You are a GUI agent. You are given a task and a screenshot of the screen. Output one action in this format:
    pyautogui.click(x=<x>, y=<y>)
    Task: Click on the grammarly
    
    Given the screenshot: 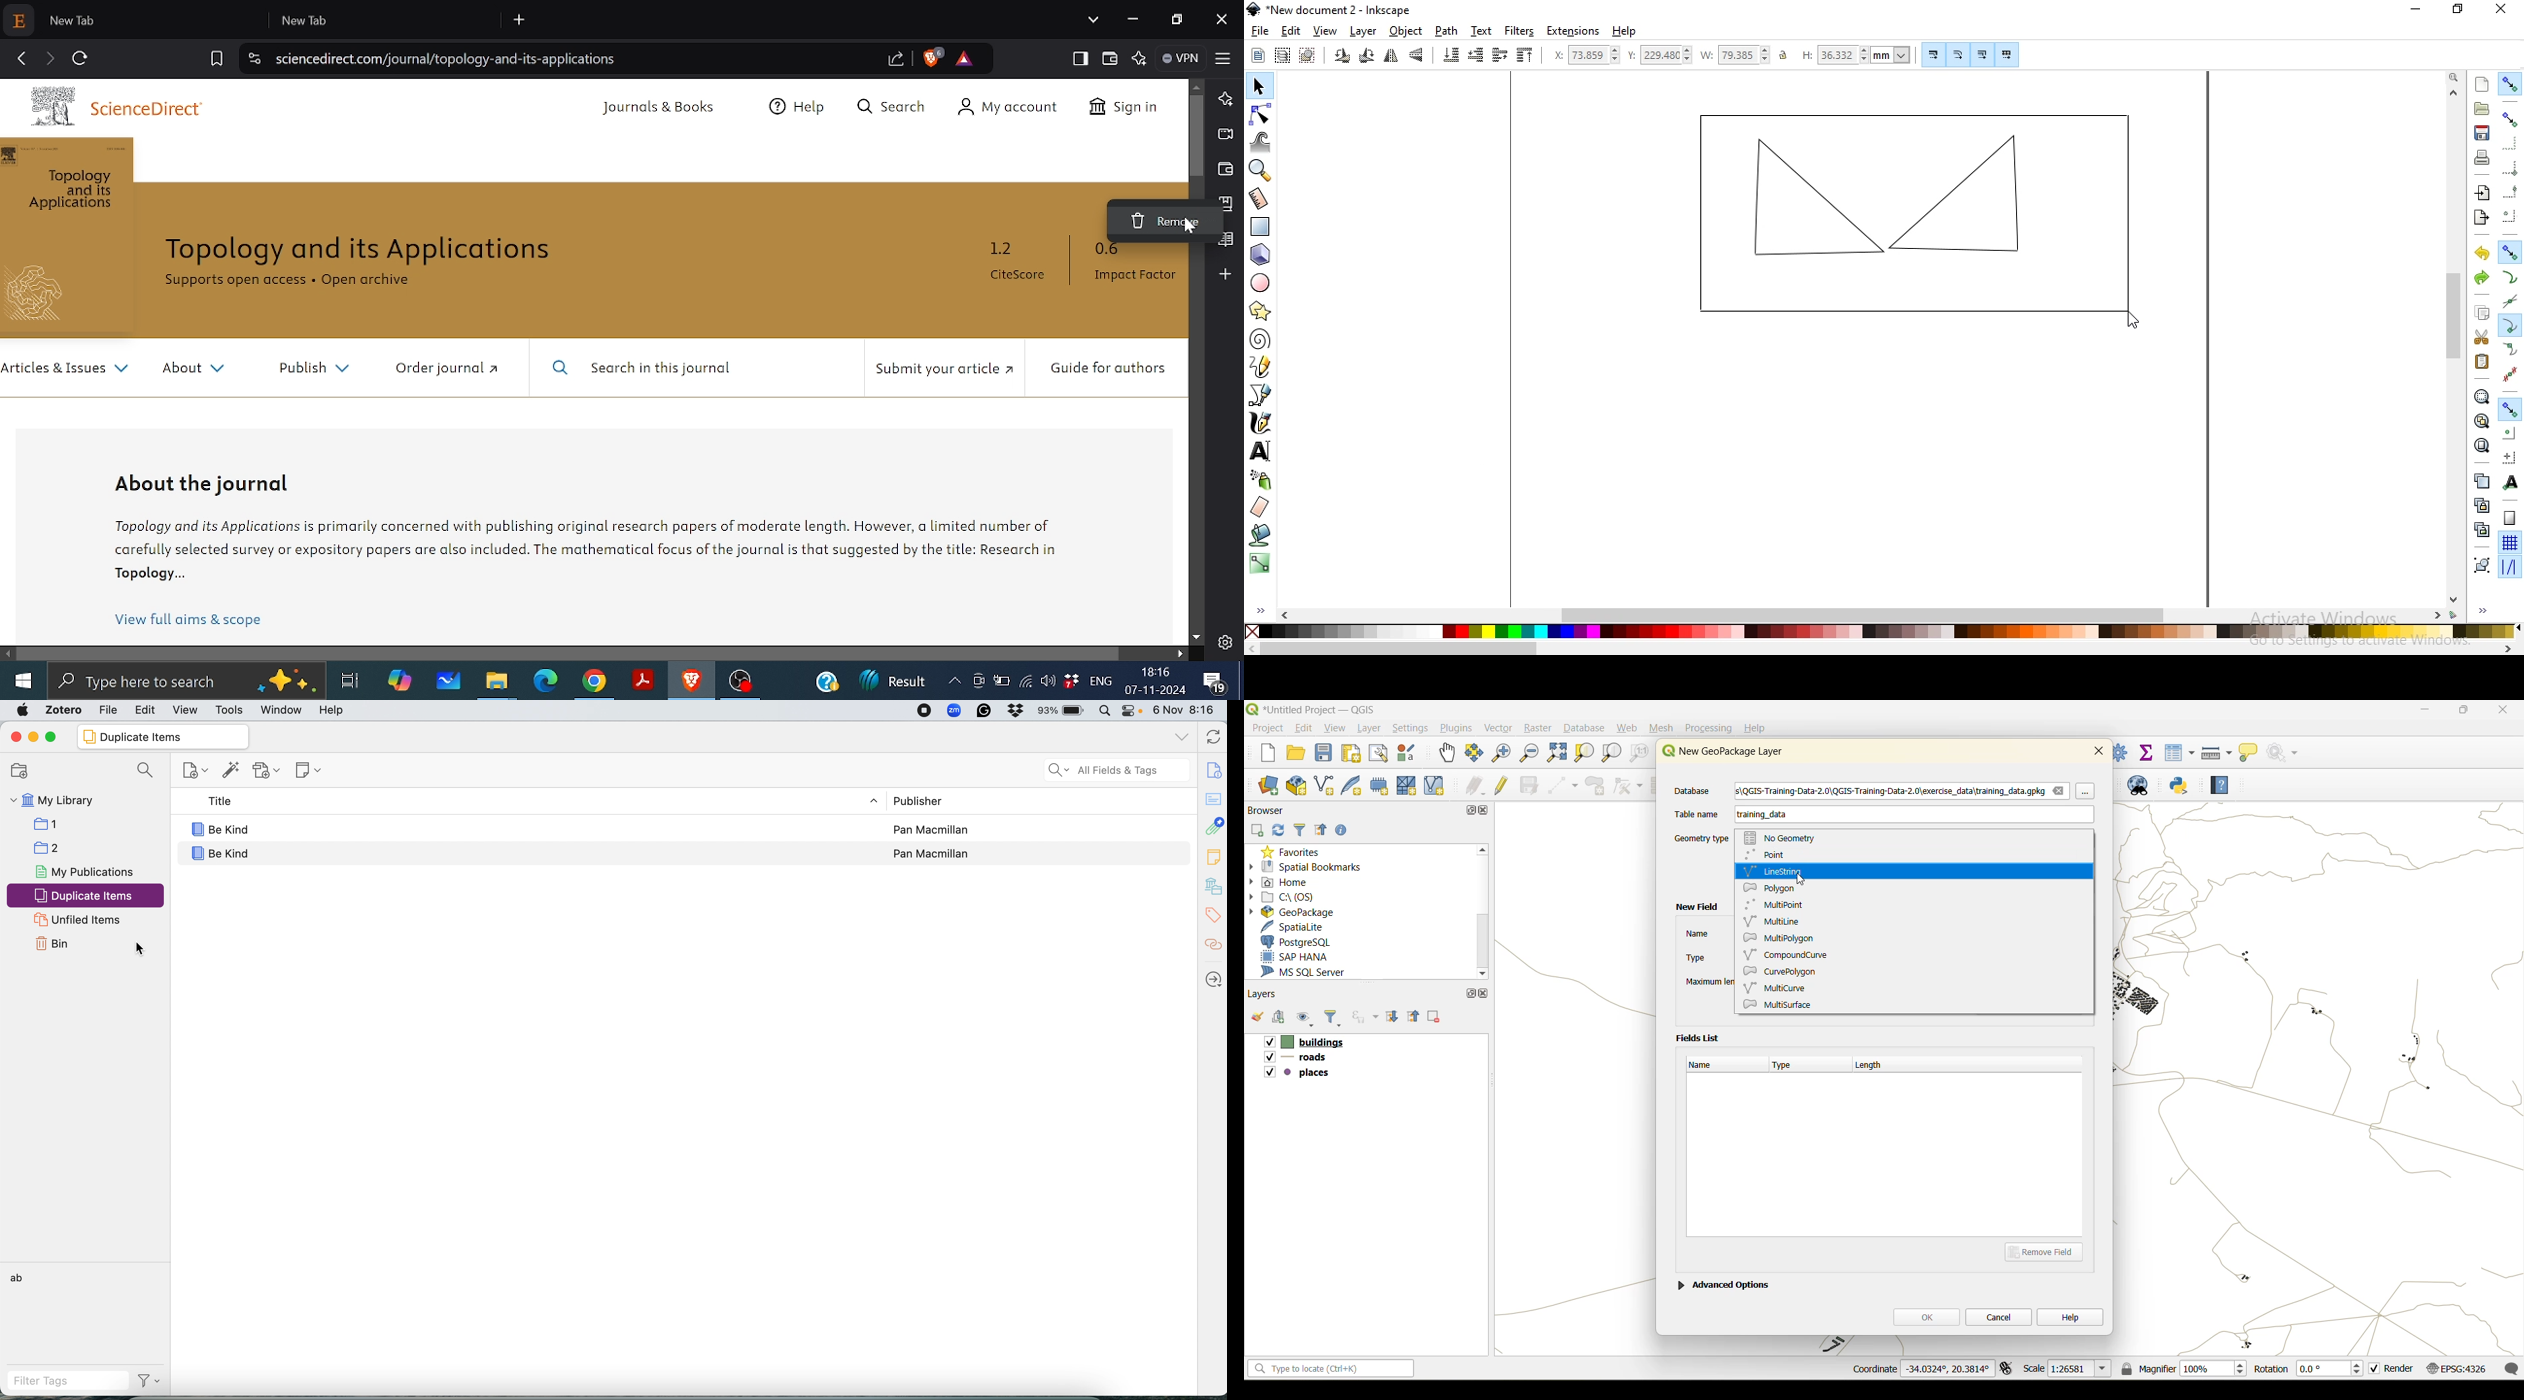 What is the action you would take?
    pyautogui.click(x=986, y=711)
    